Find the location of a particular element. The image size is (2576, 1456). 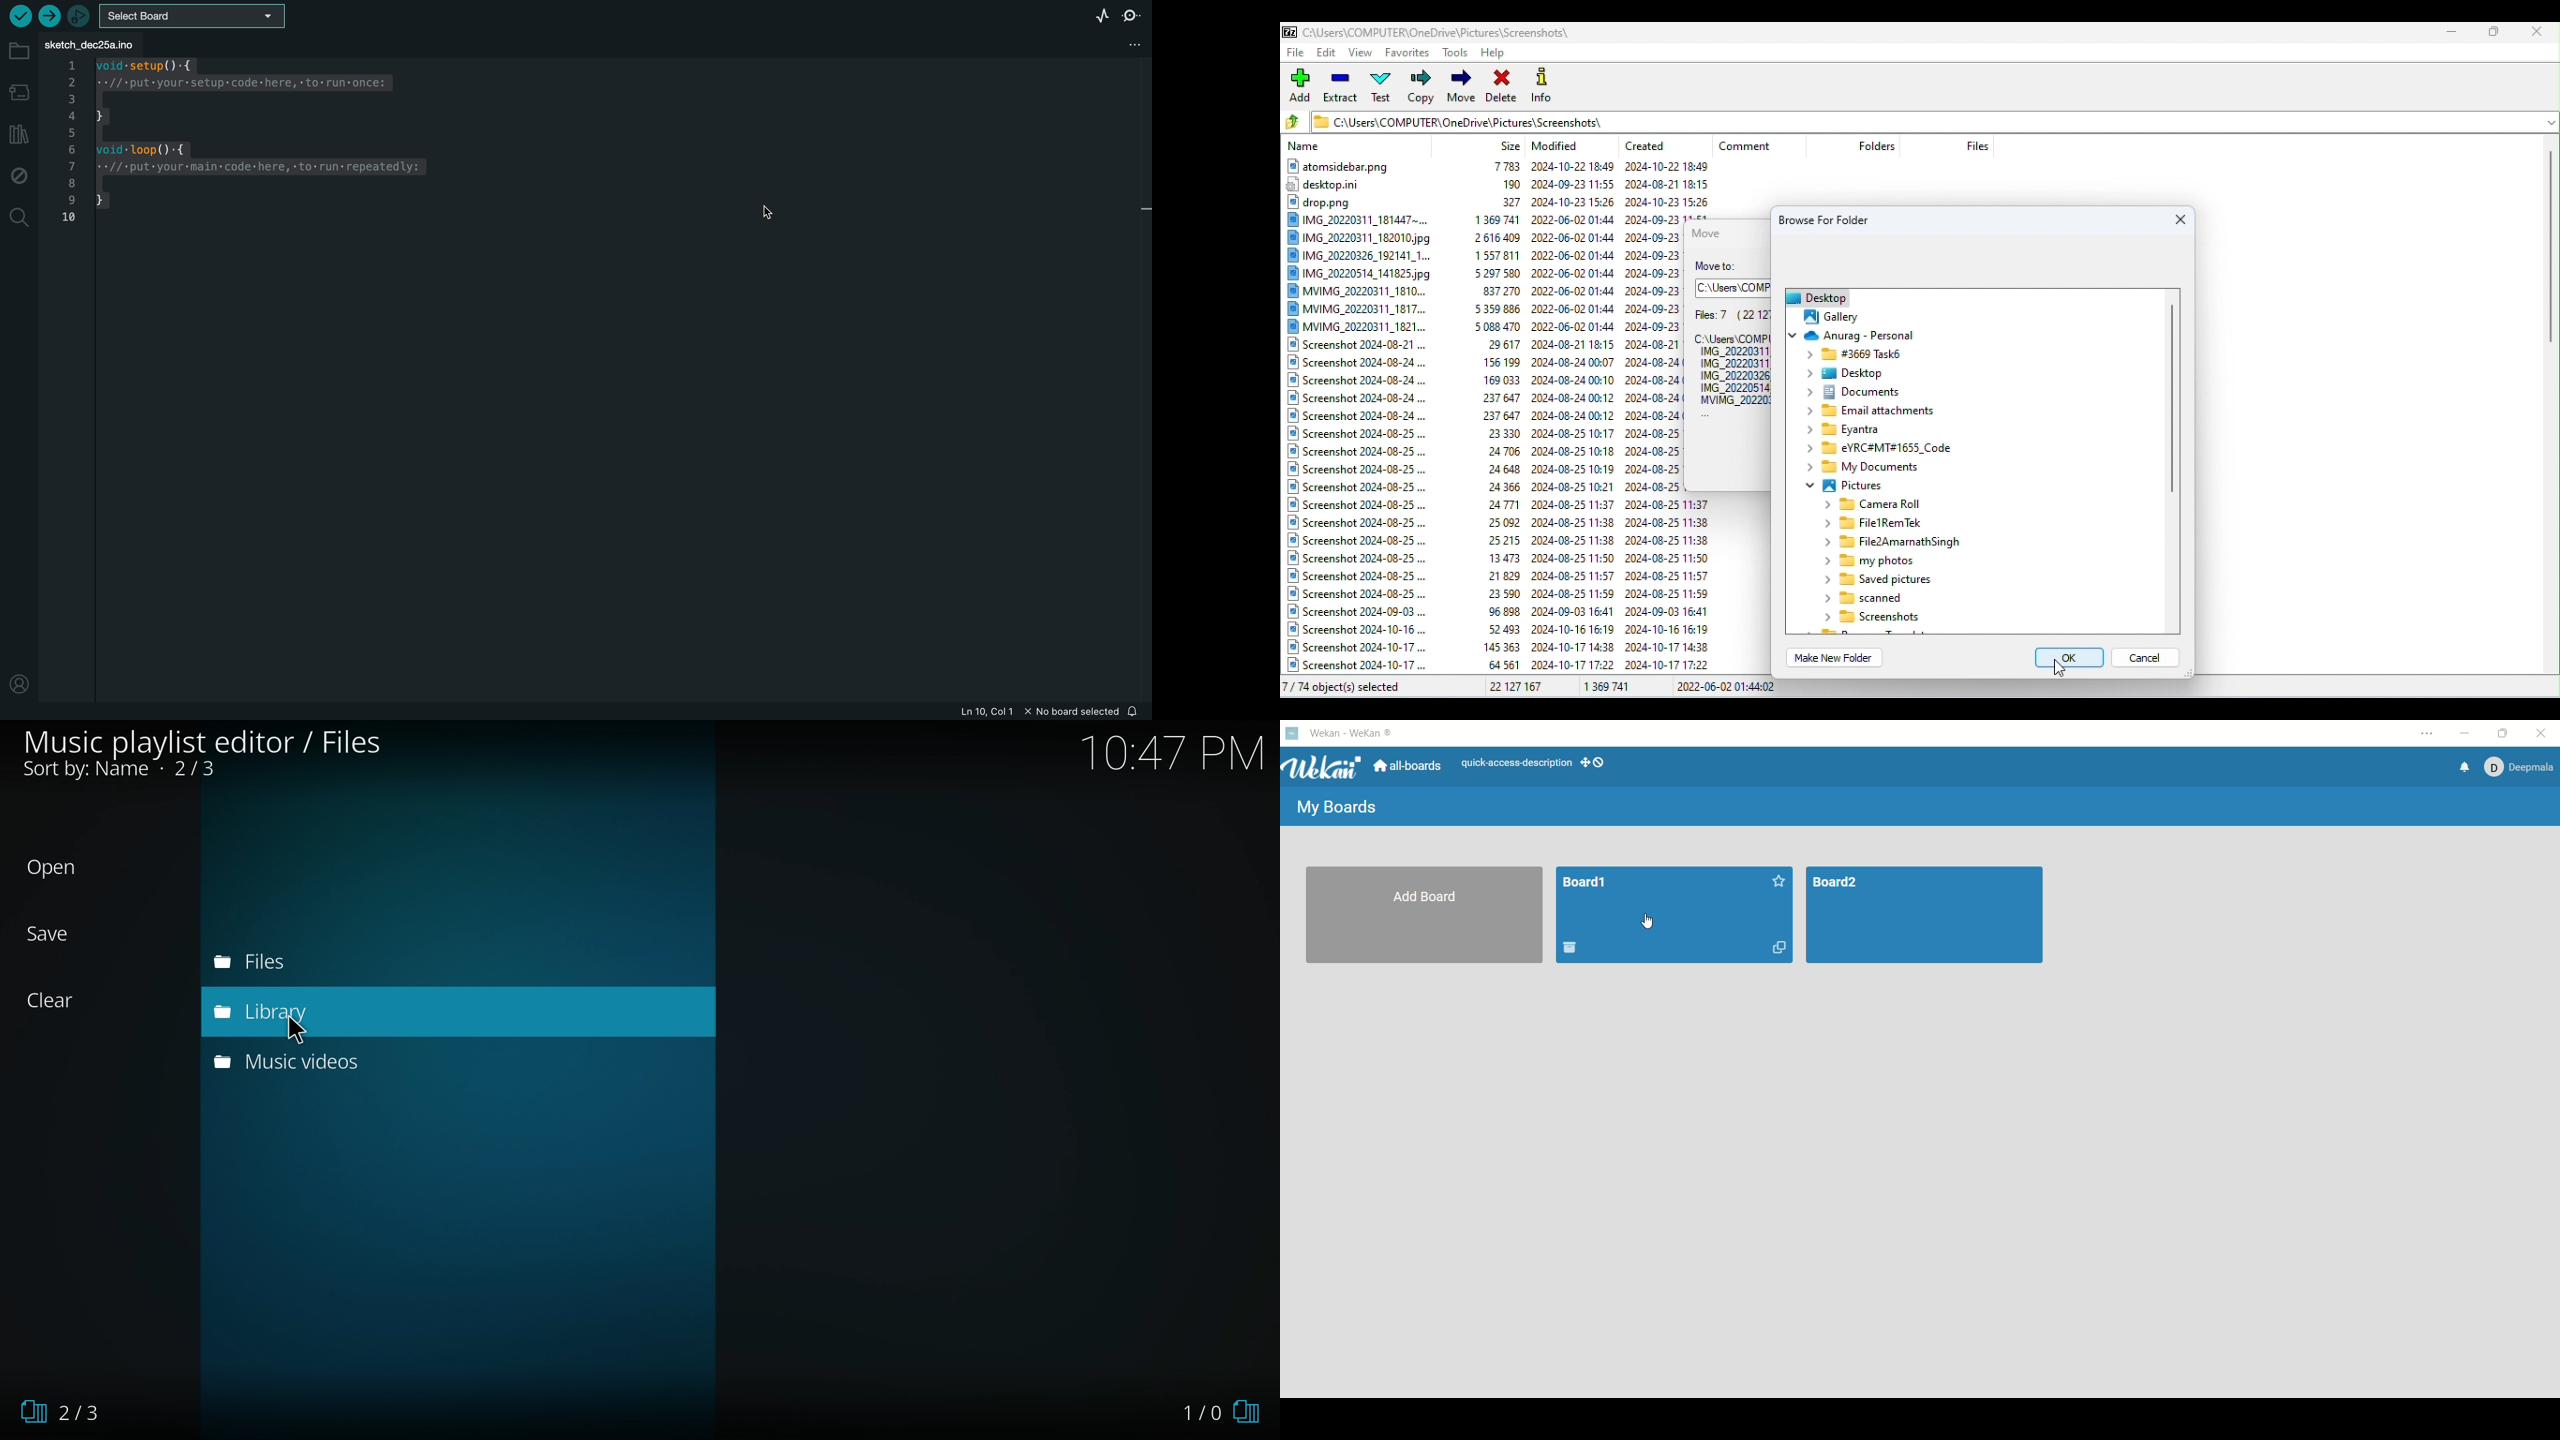

Folder is located at coordinates (1880, 619).